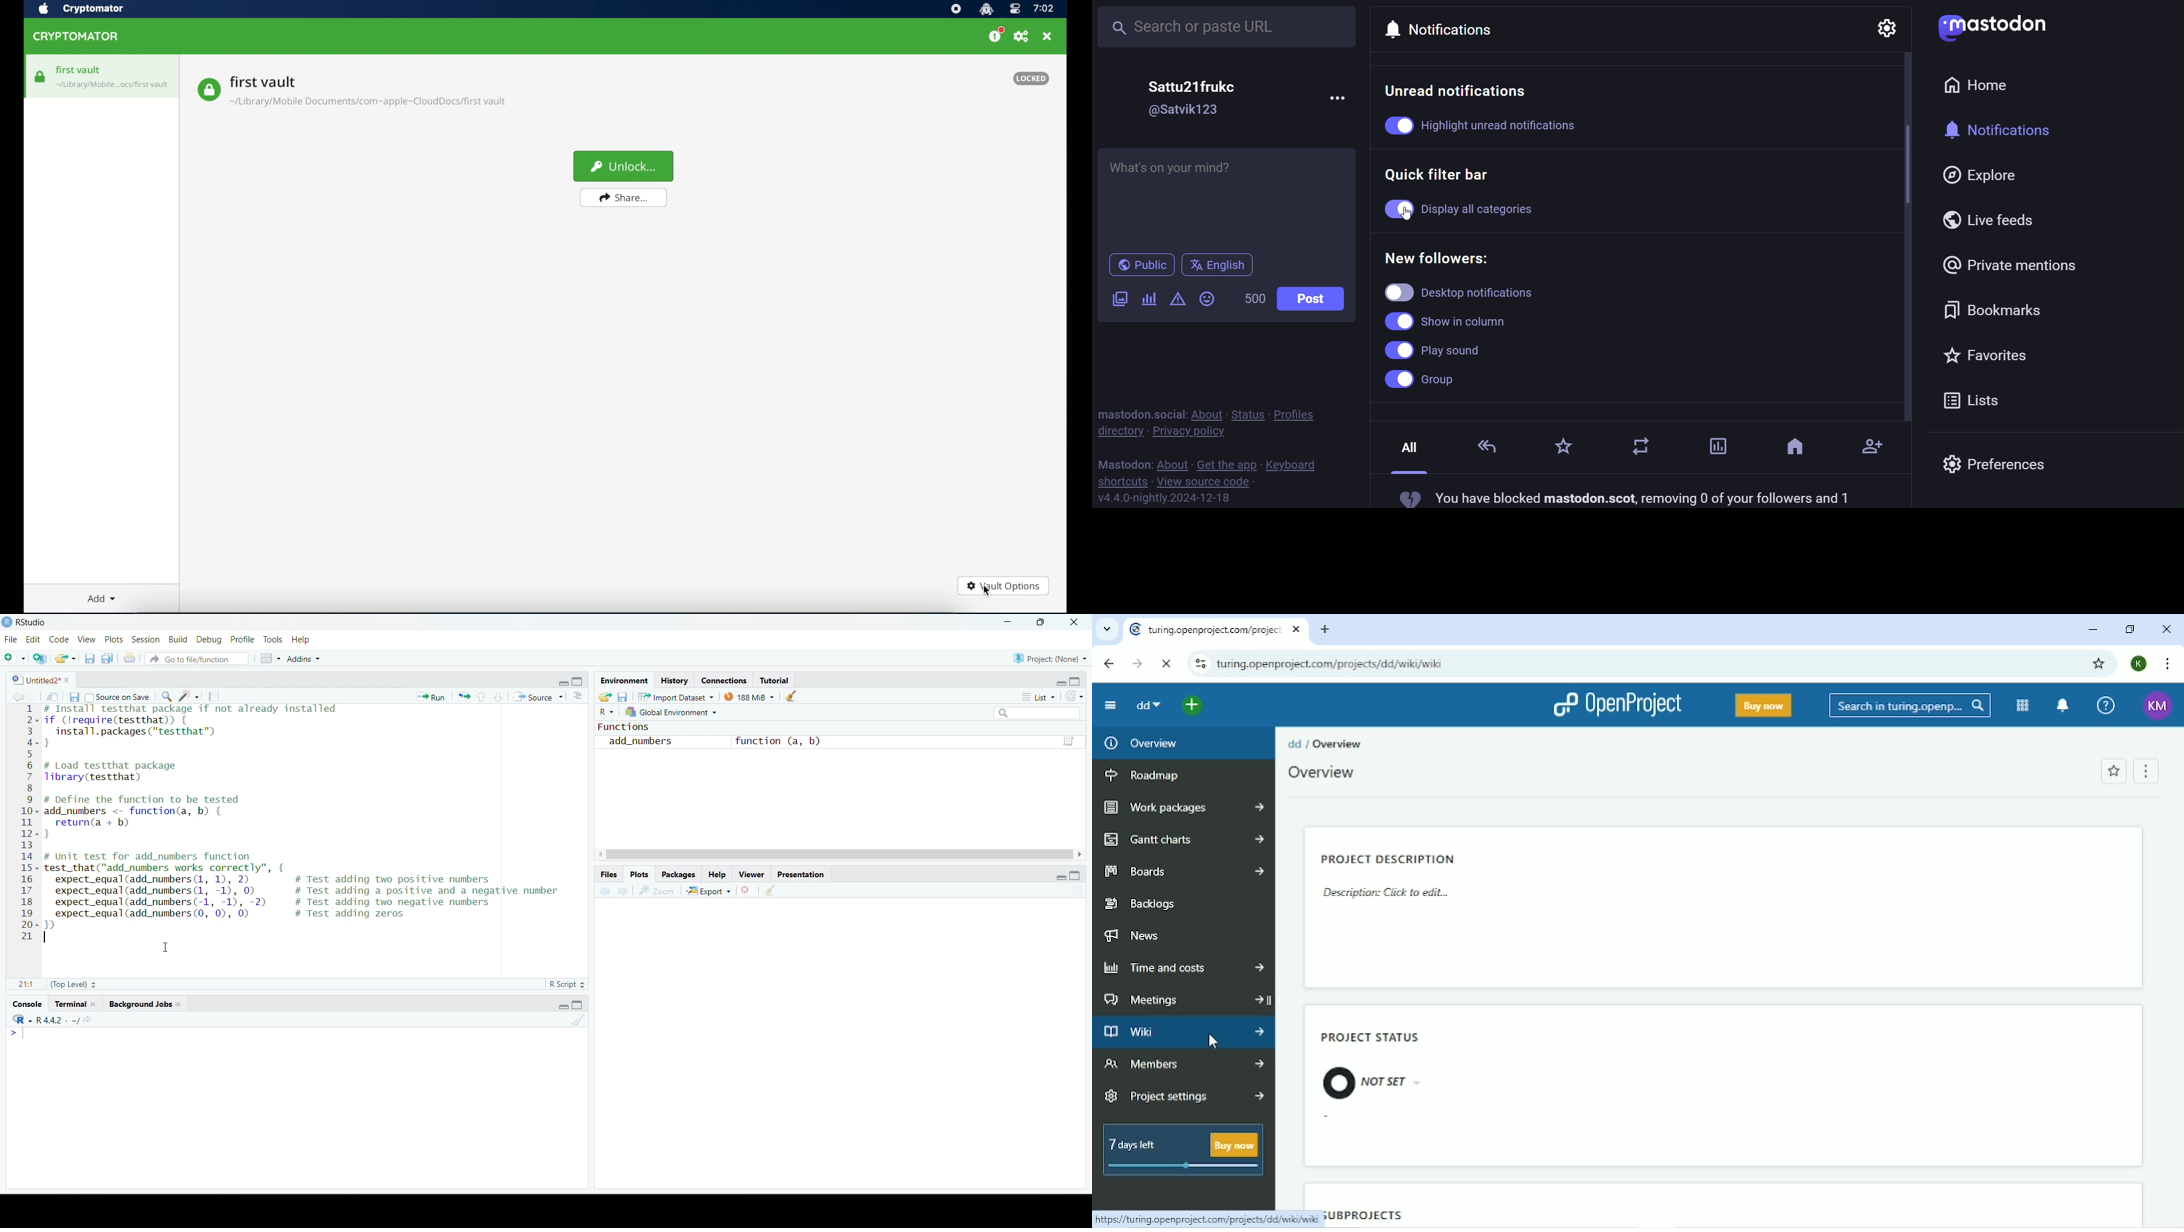  Describe the element at coordinates (82, 1020) in the screenshot. I see `view the current working  directory` at that location.